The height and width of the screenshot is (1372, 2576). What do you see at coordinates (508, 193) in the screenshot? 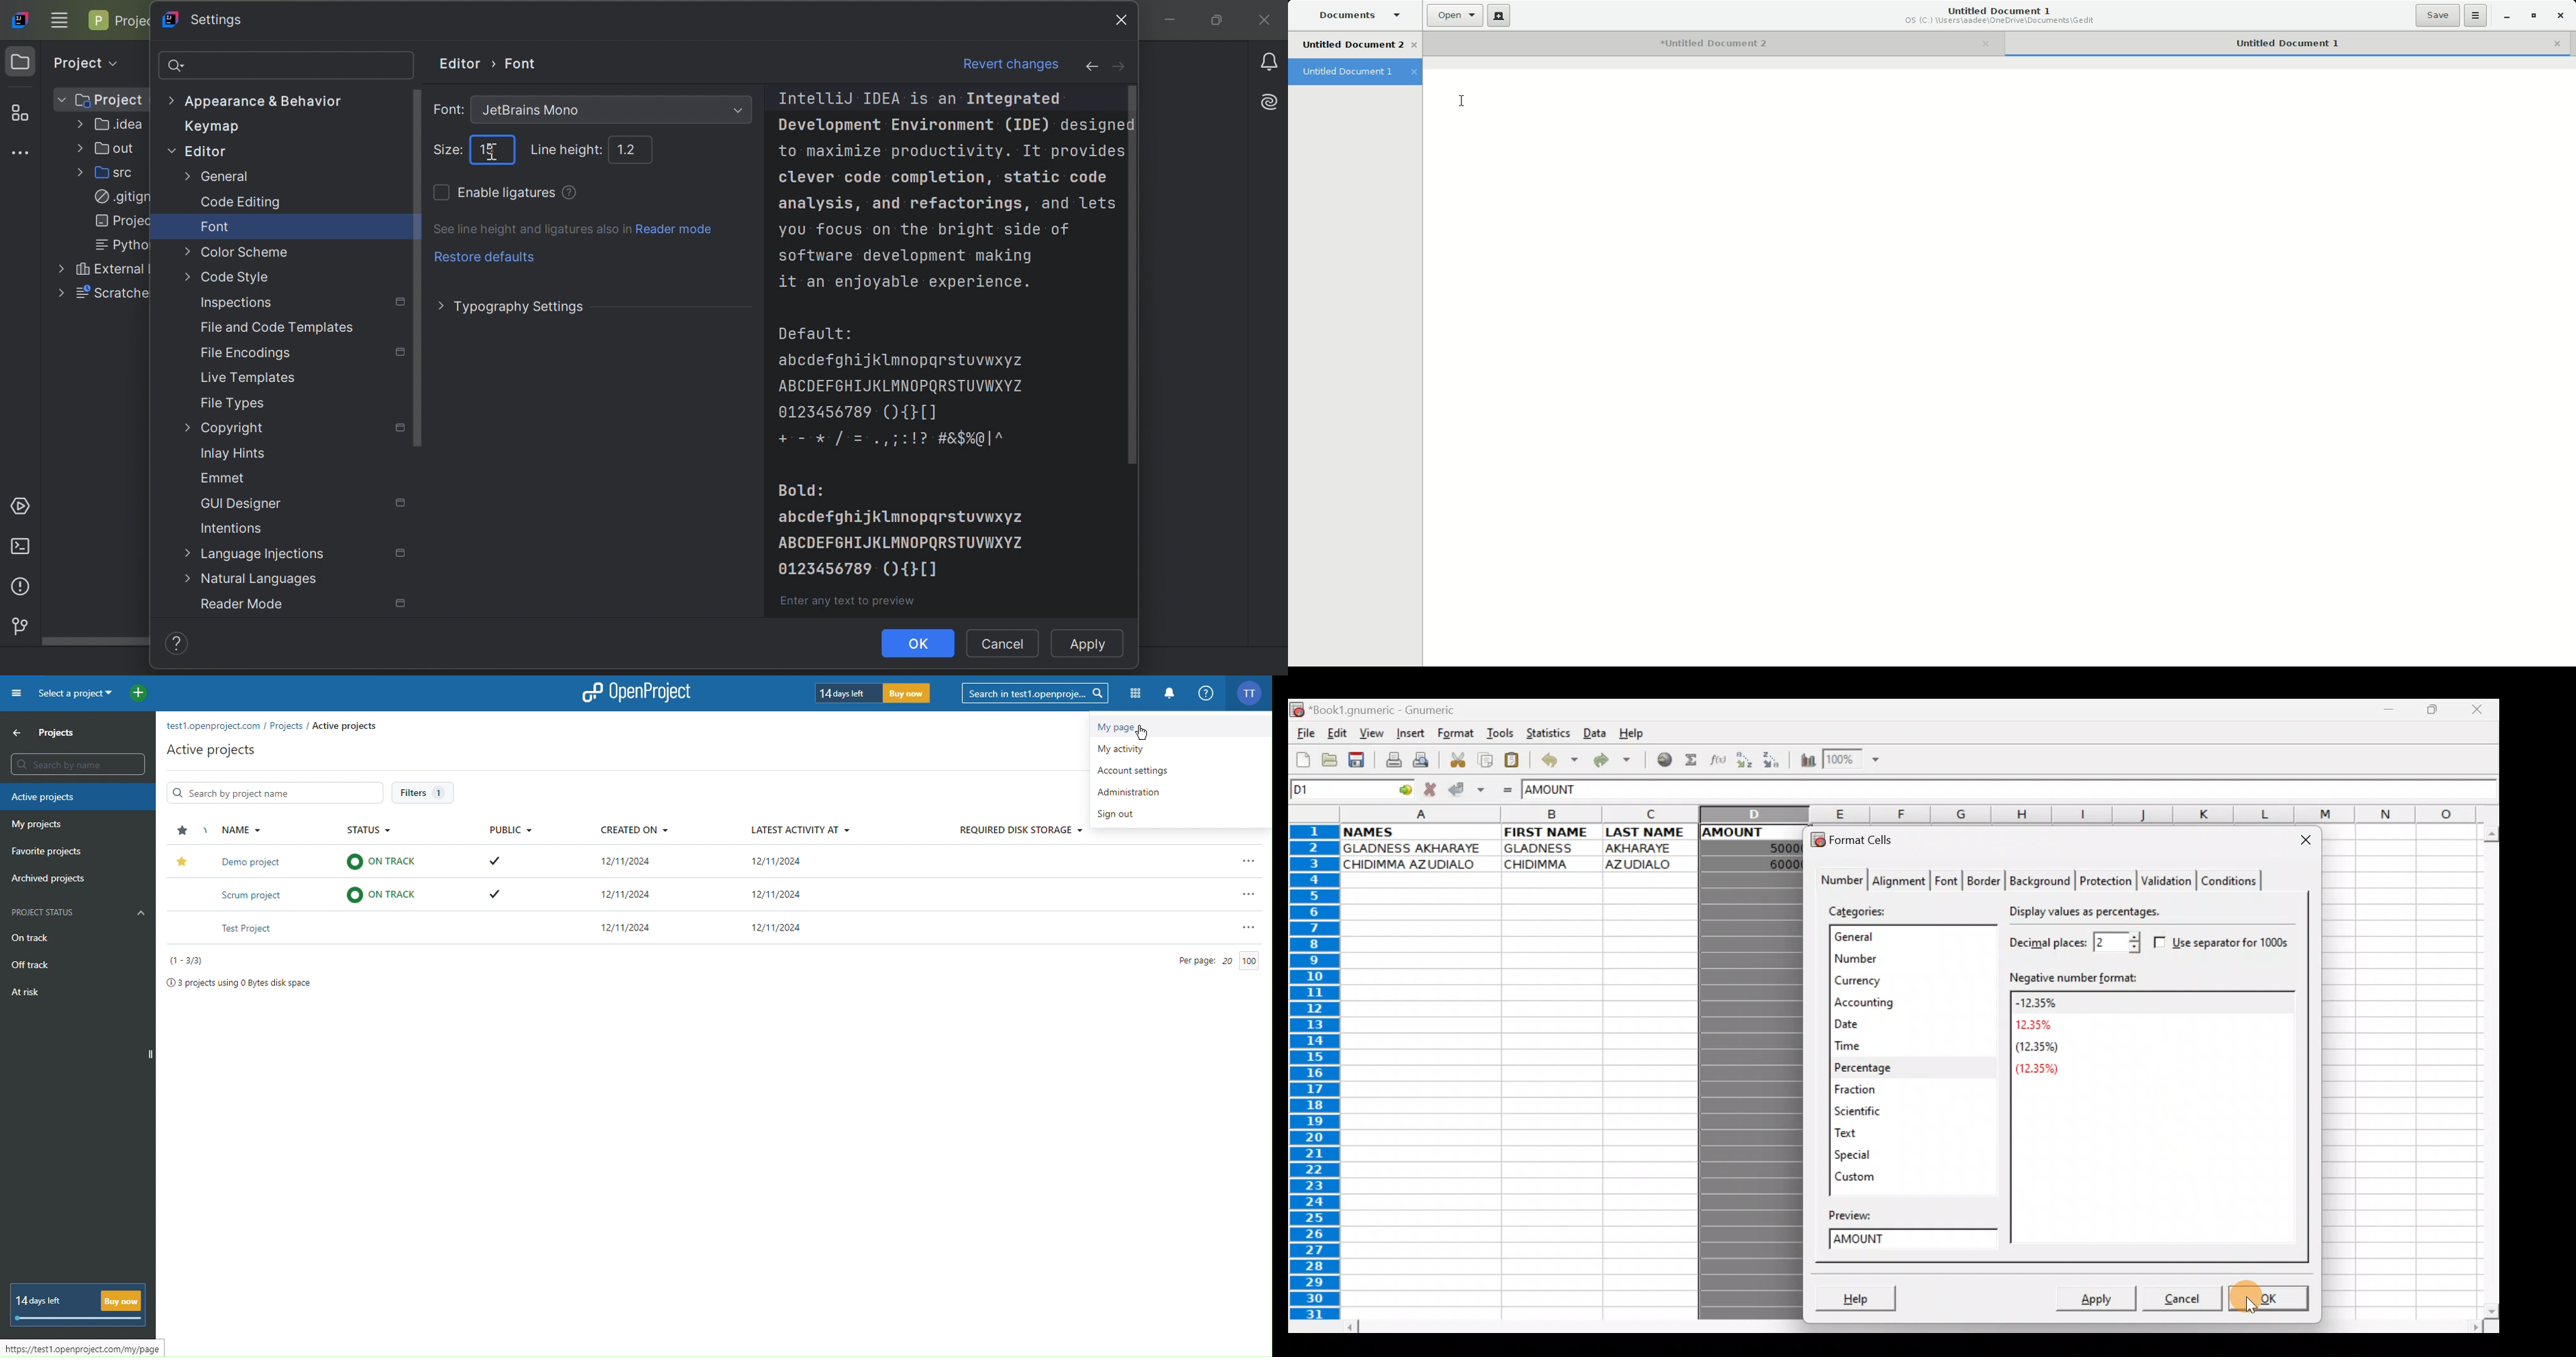
I see `Enable ligatures` at bounding box center [508, 193].